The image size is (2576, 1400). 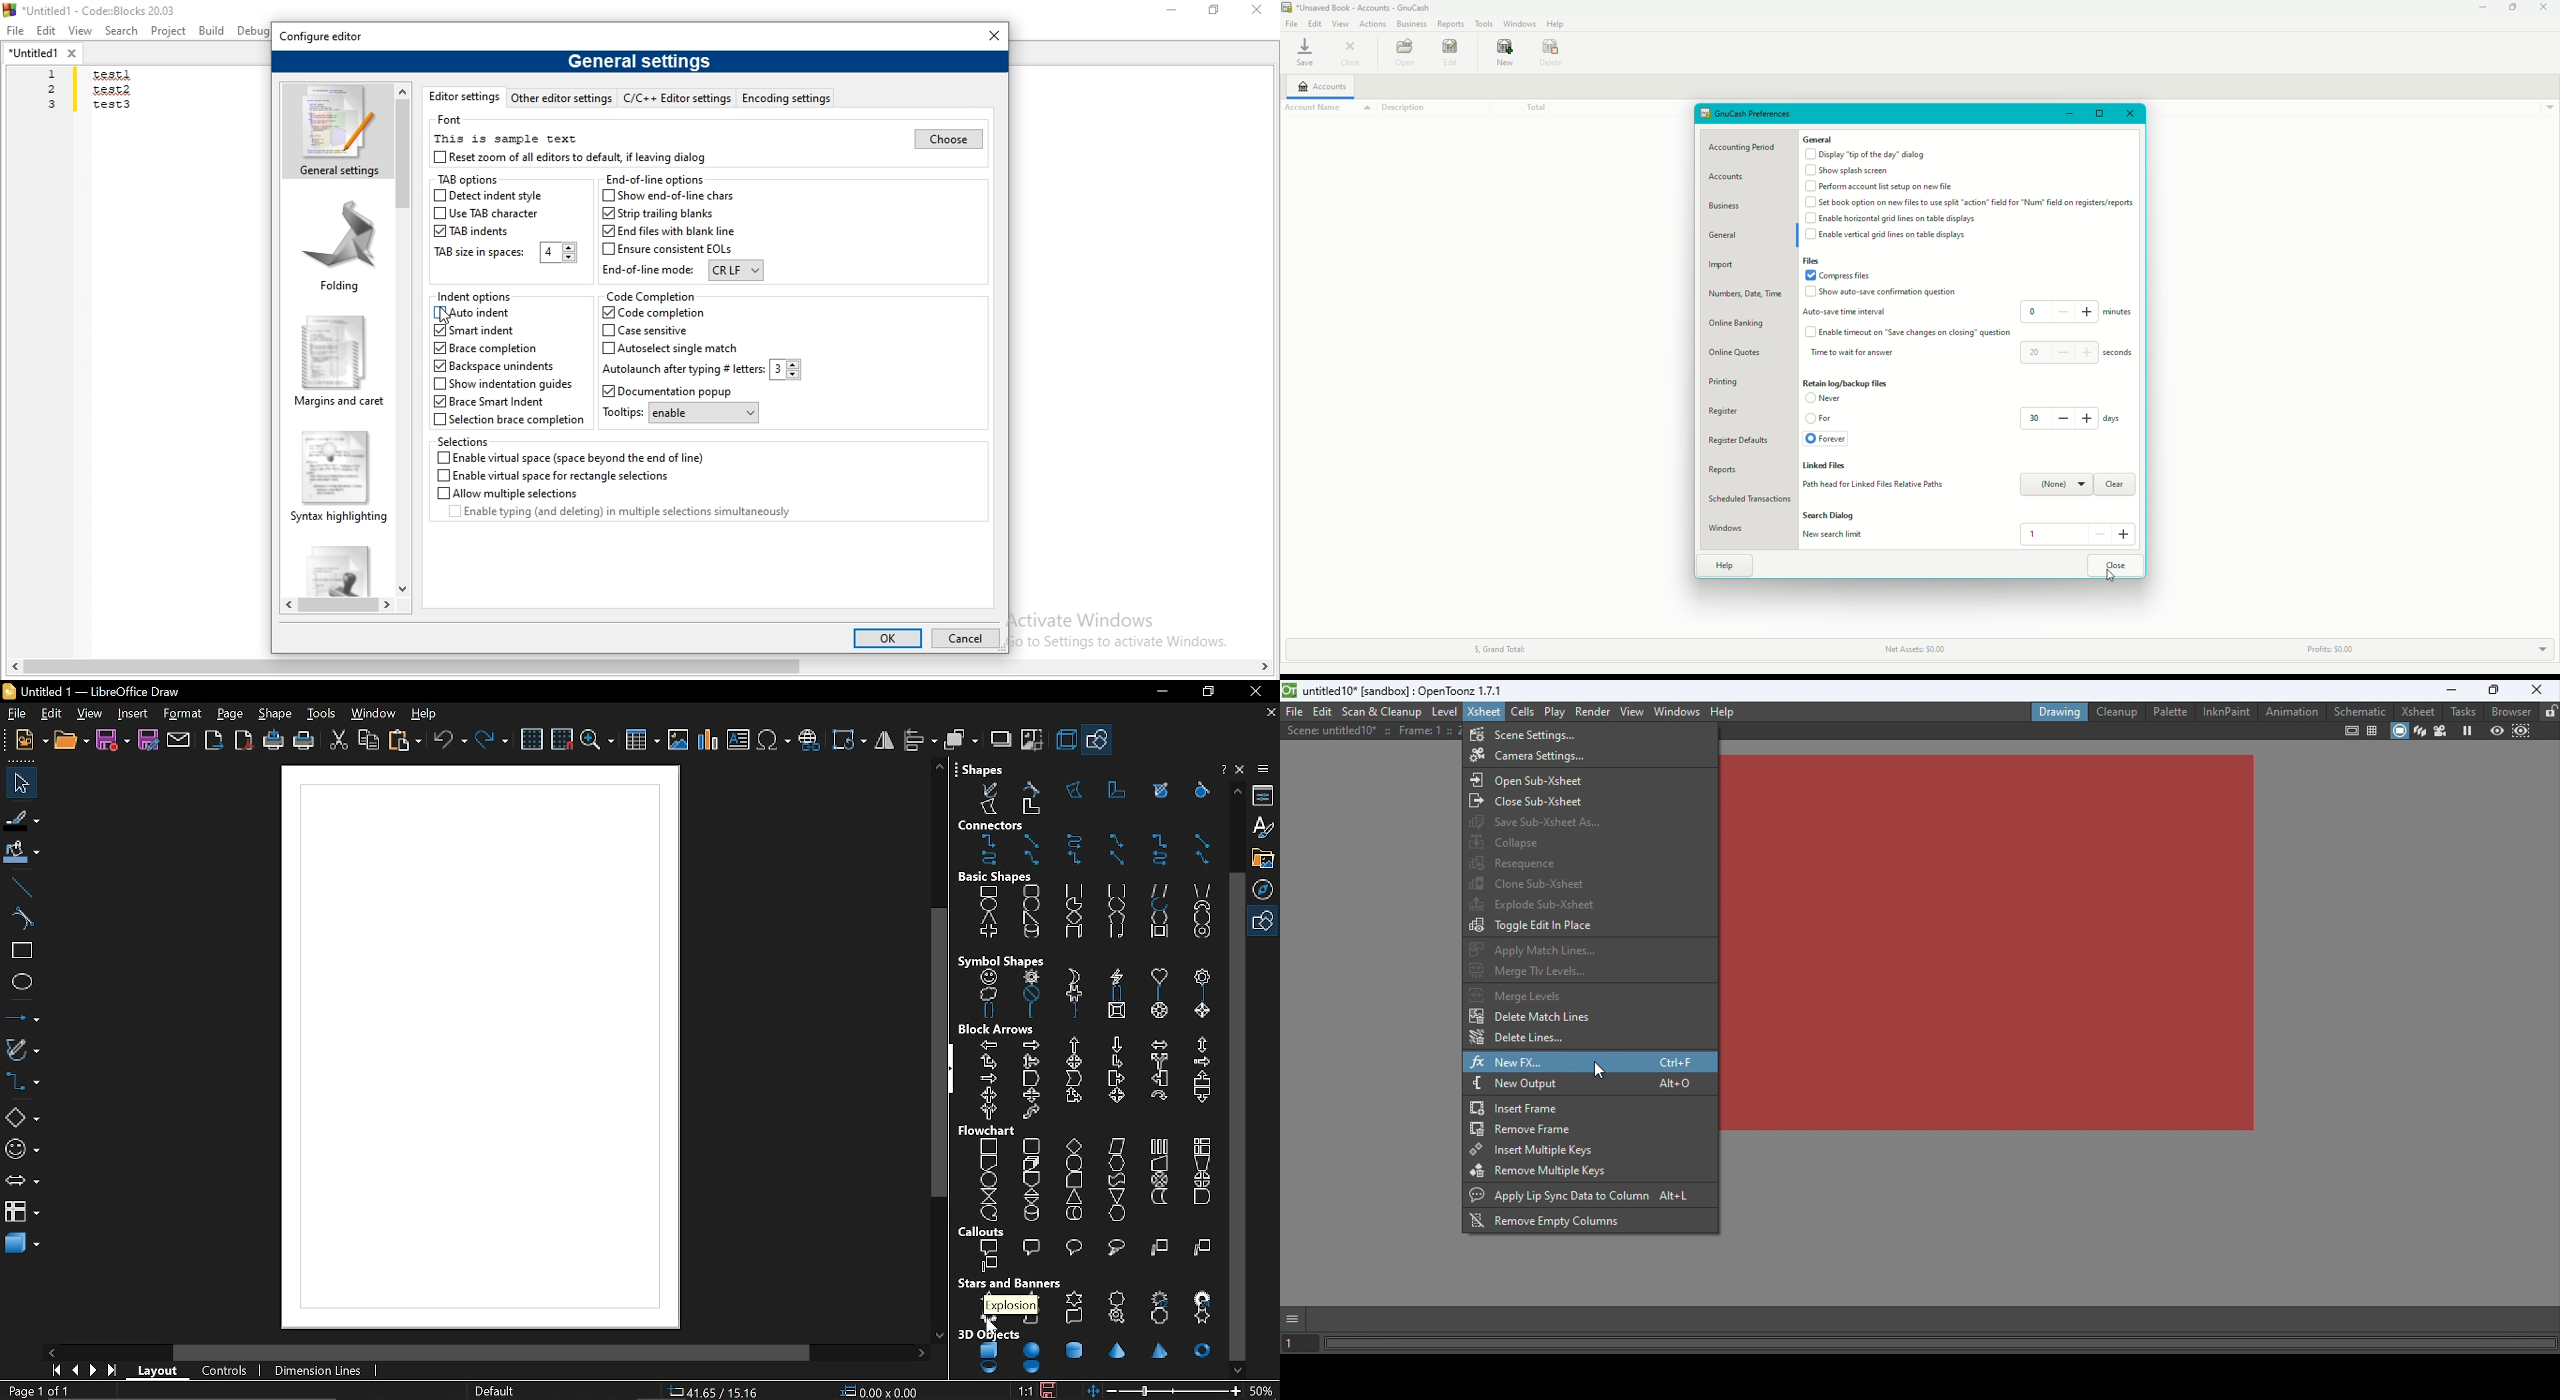 I want to click on Brace completion, so click(x=487, y=348).